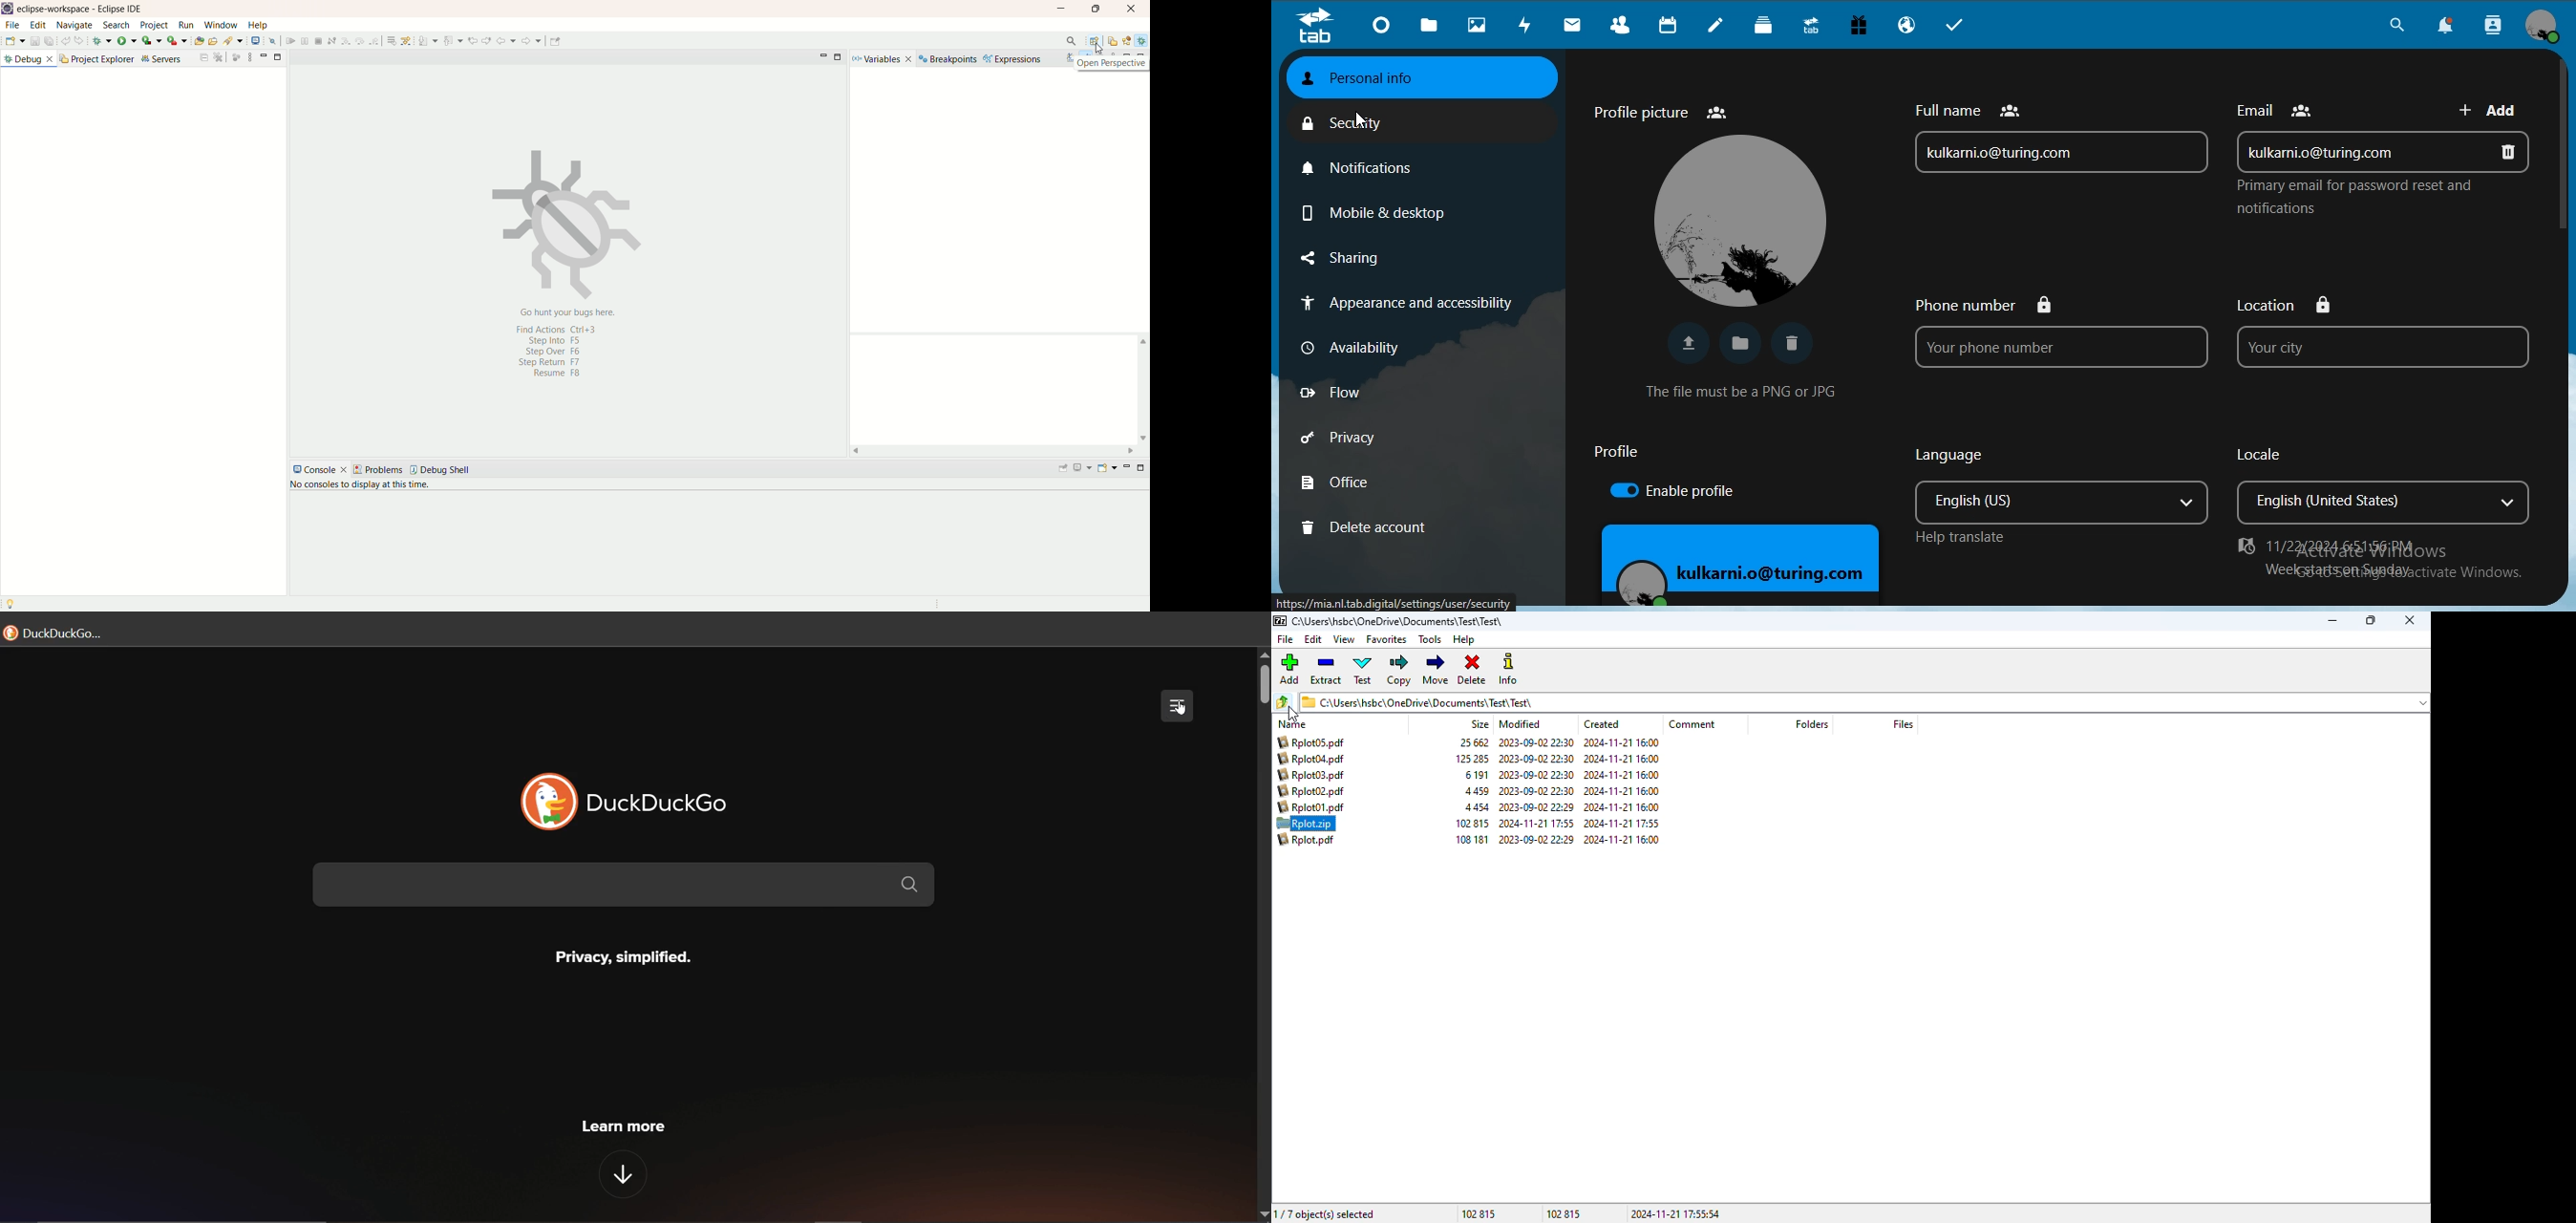 The image size is (2576, 1232). I want to click on Rplot.zip, so click(1306, 824).